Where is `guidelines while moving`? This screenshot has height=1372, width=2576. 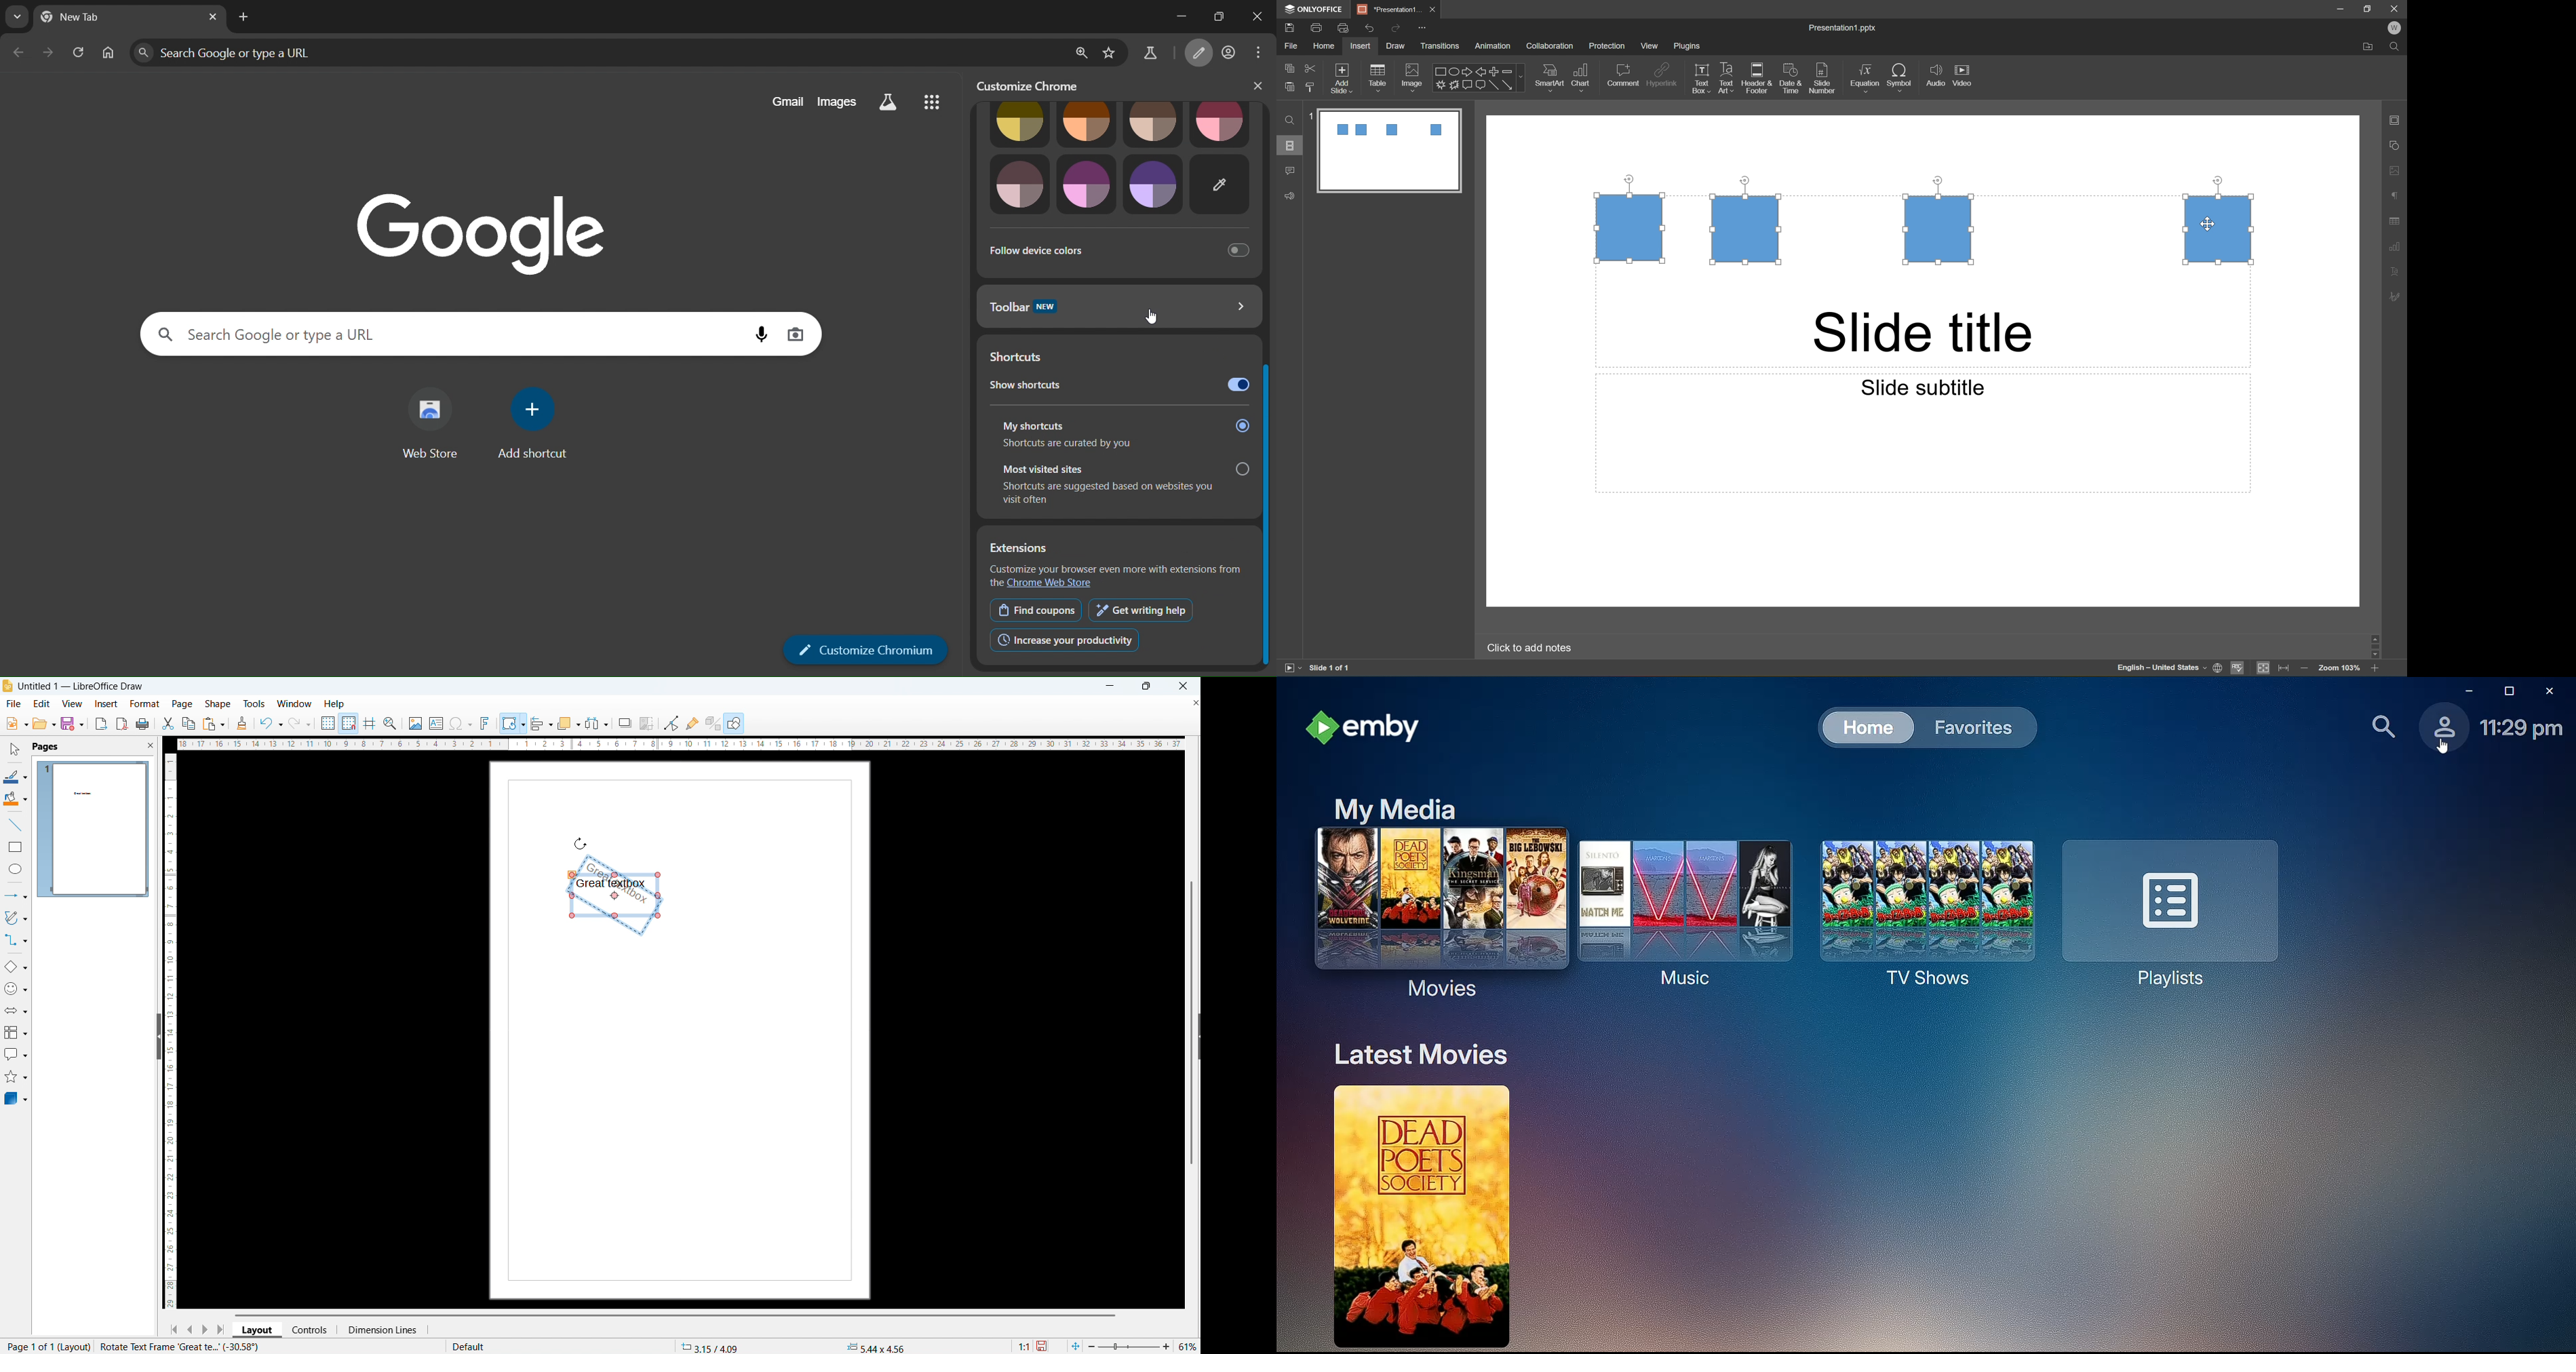 guidelines while moving is located at coordinates (370, 723).